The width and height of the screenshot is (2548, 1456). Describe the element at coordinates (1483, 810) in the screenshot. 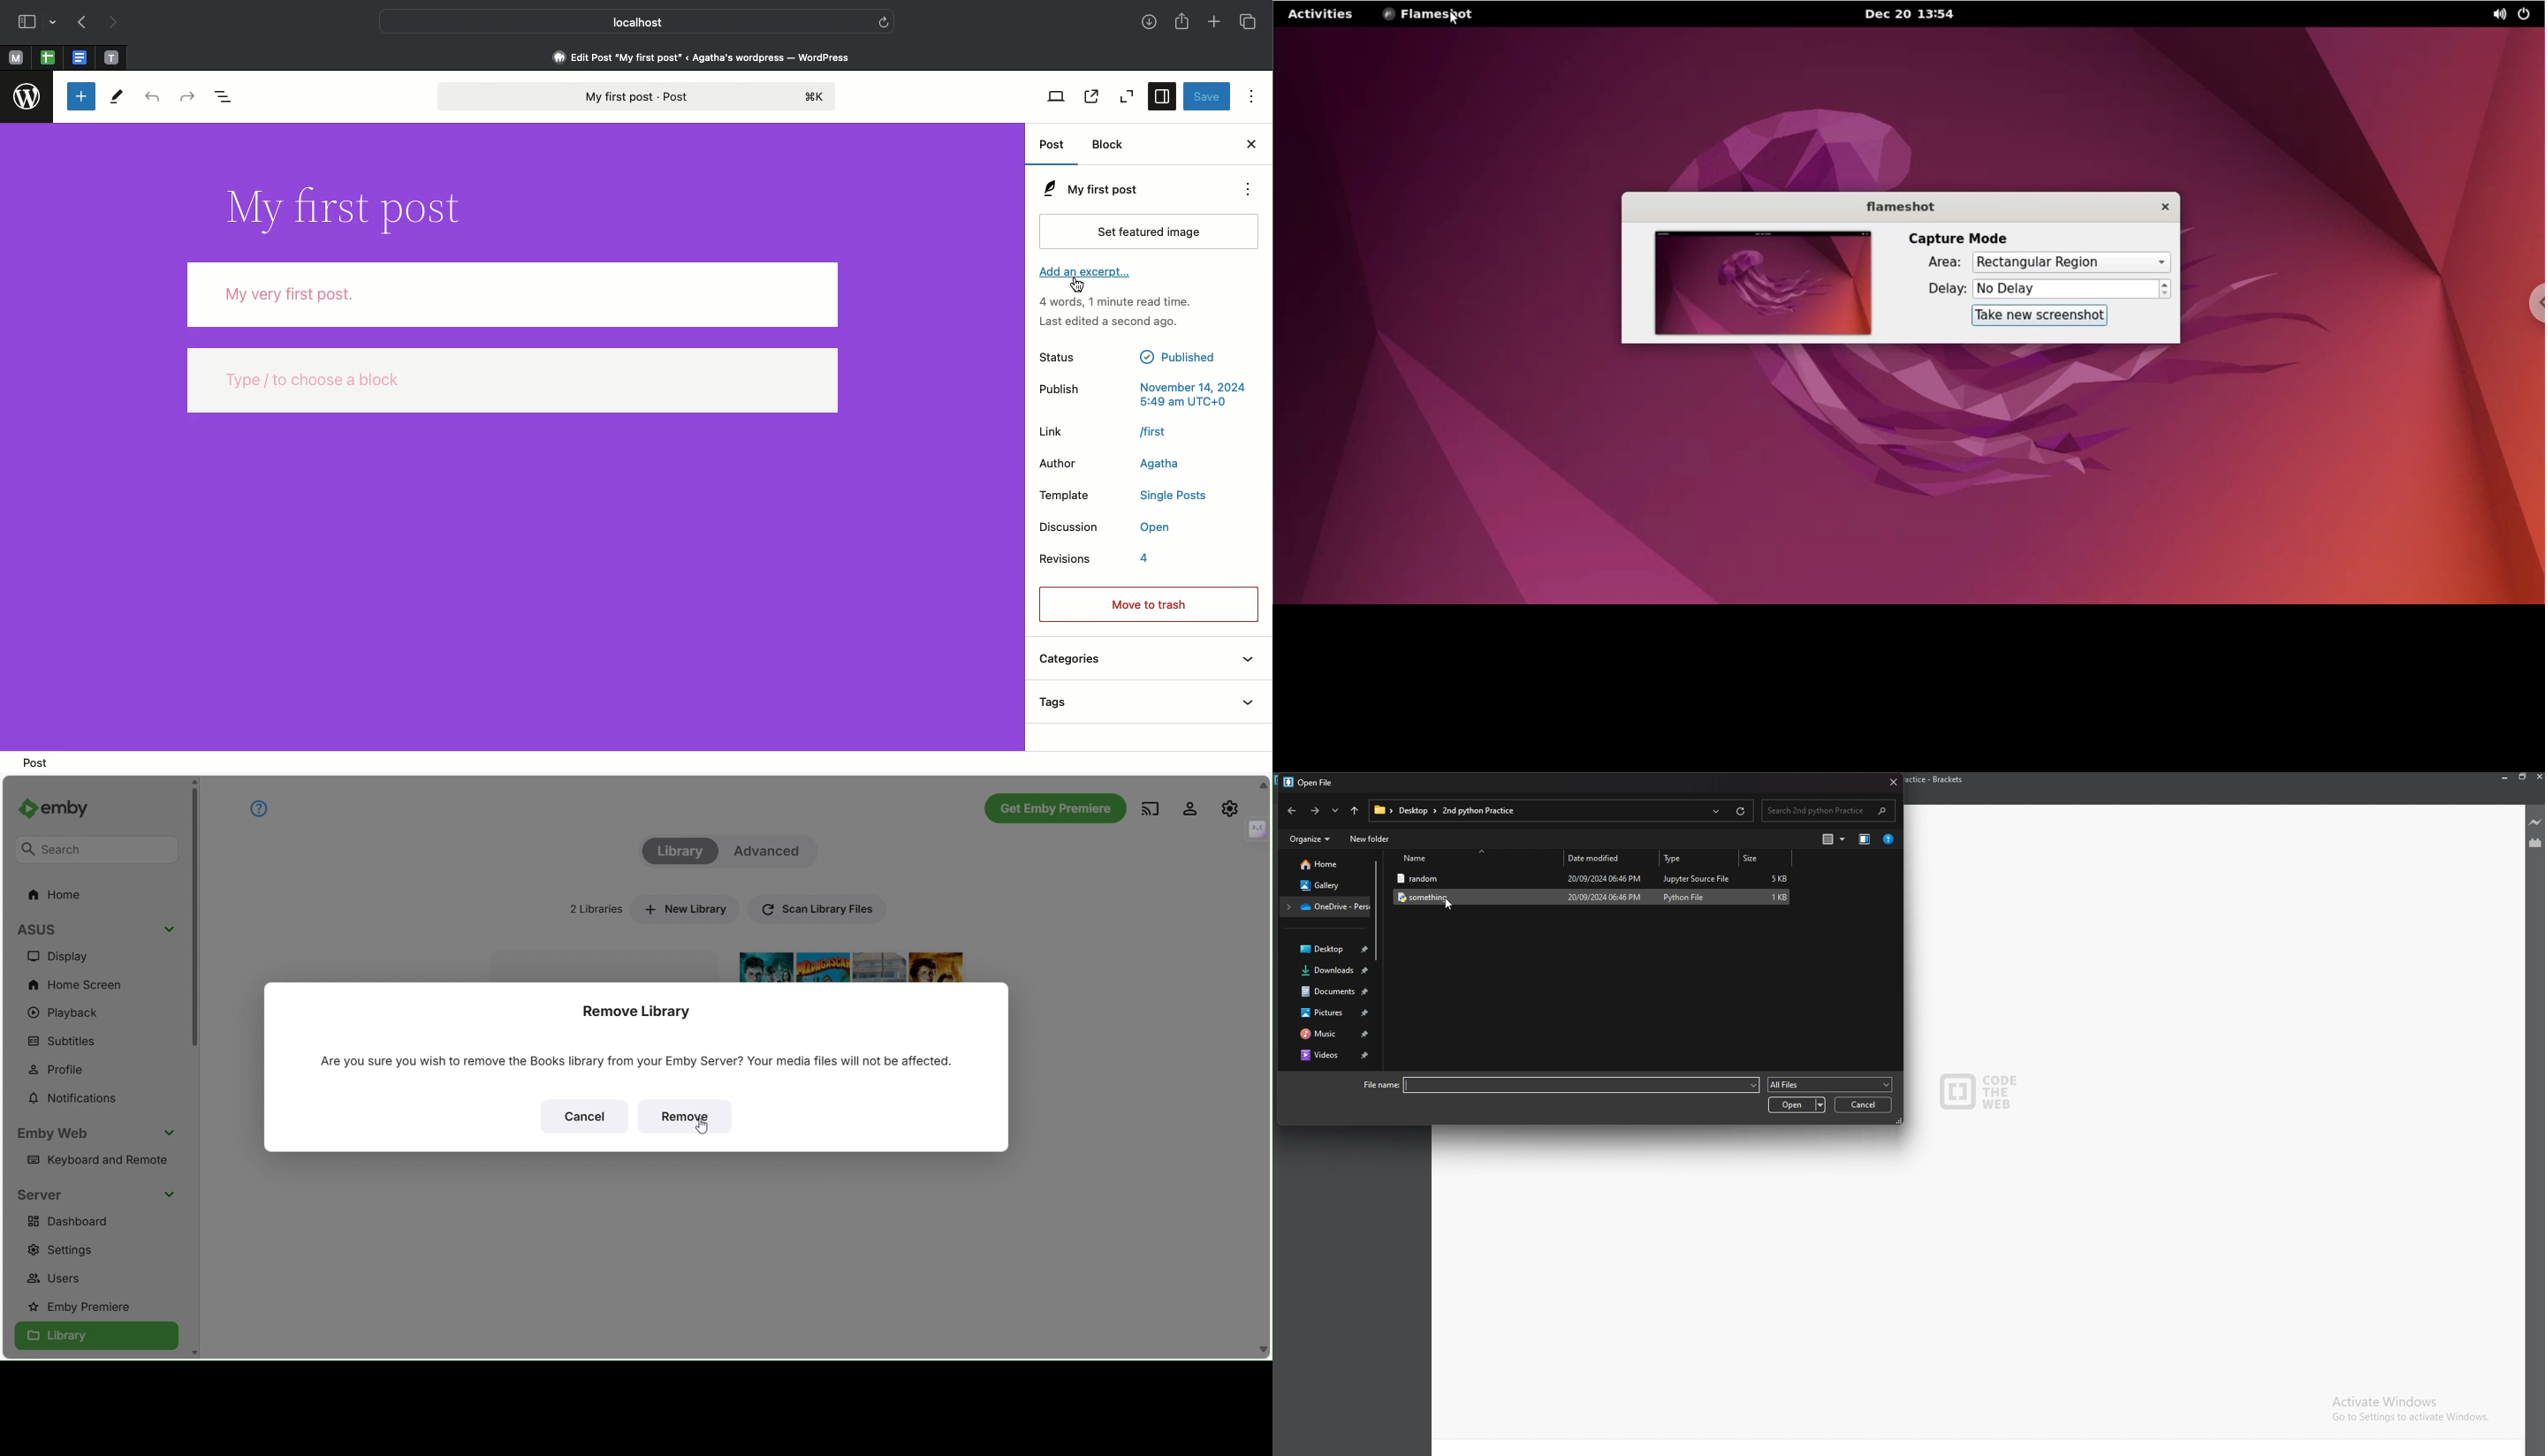

I see `2nd python practice` at that location.